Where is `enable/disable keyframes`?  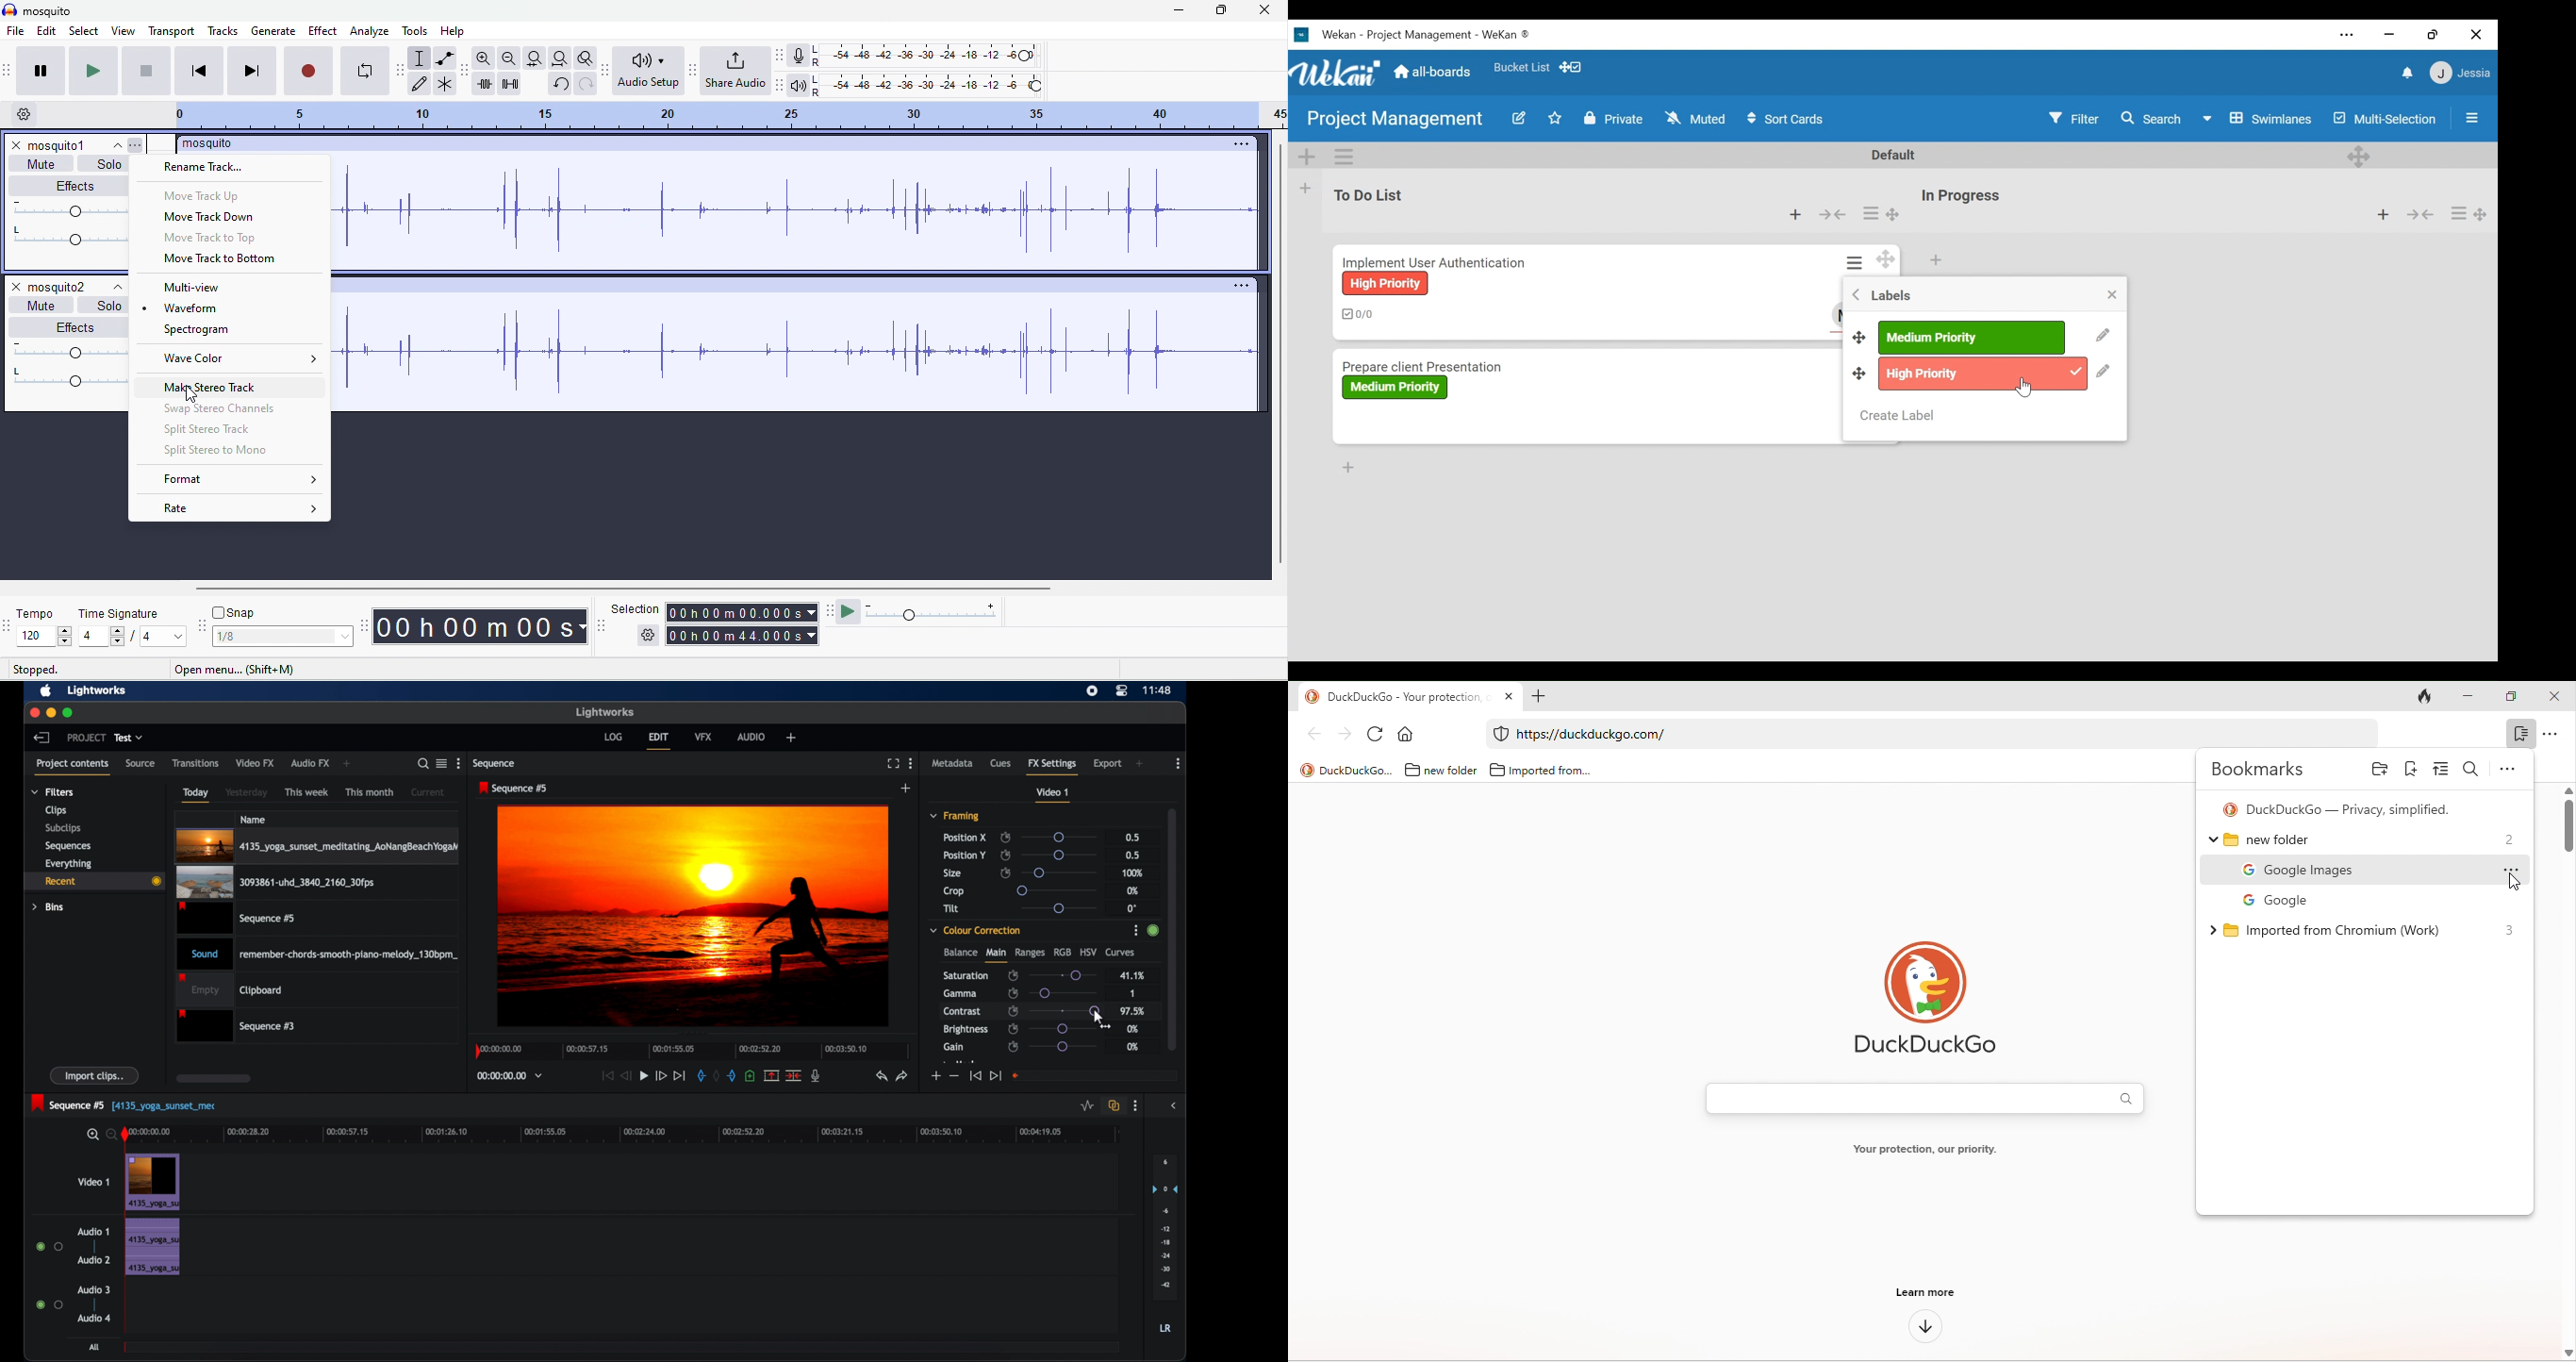
enable/disable keyframes is located at coordinates (1005, 855).